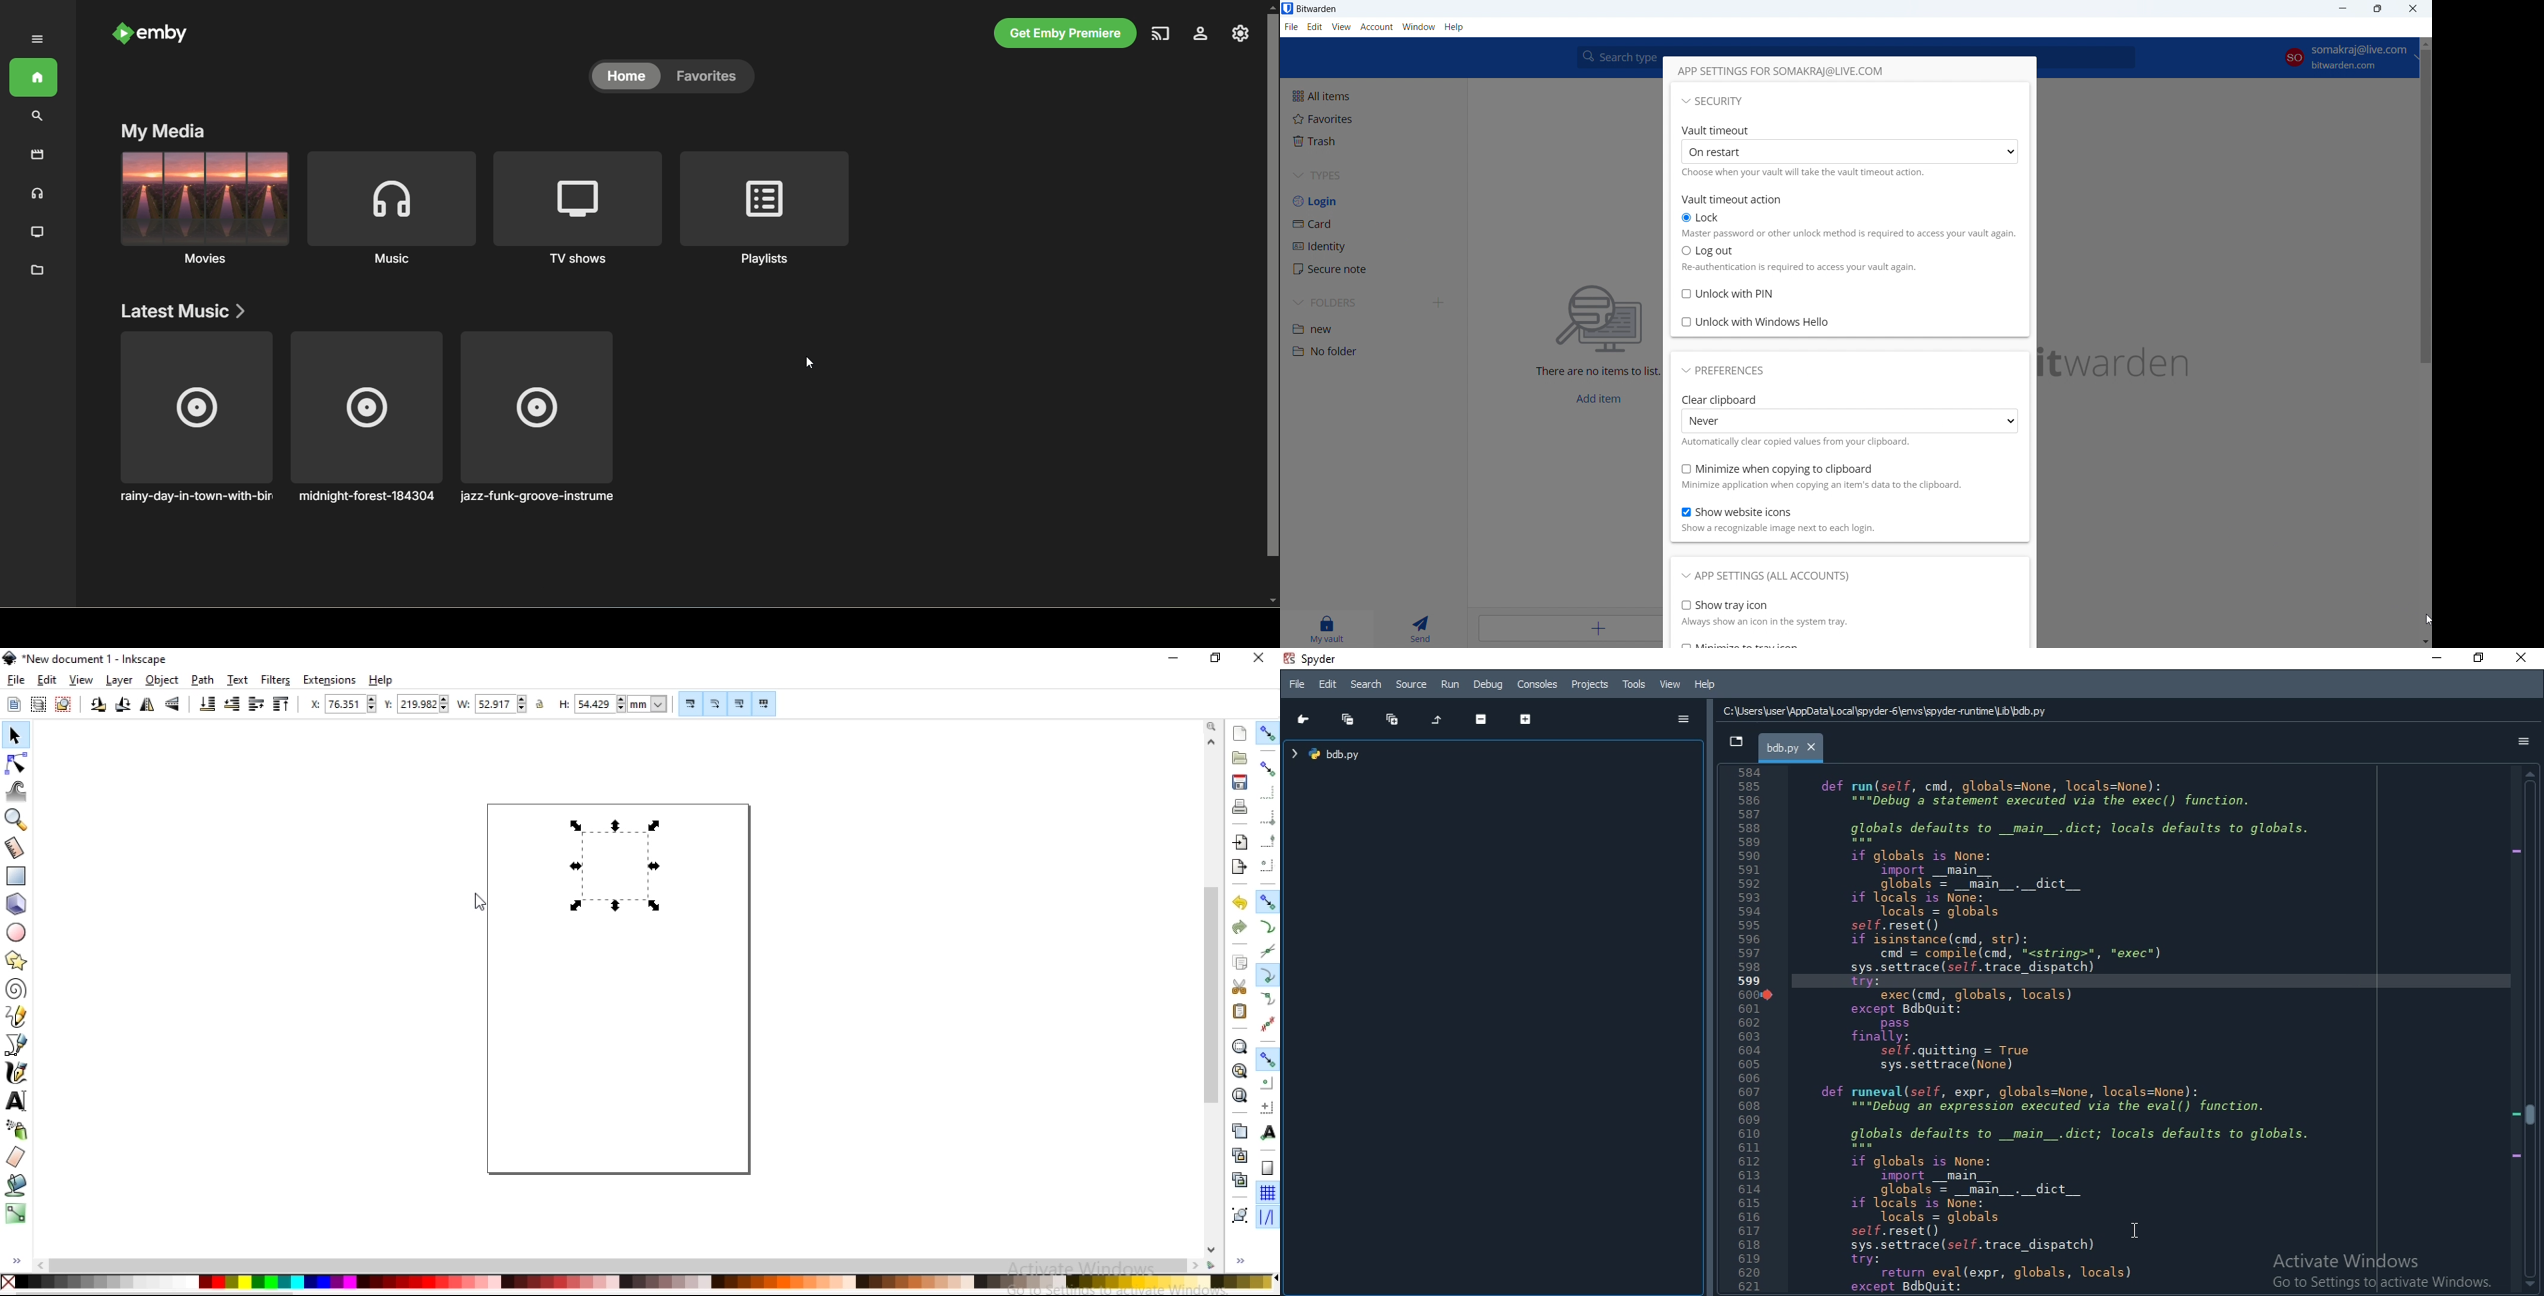  What do you see at coordinates (1393, 718) in the screenshot?
I see `Expand all` at bounding box center [1393, 718].